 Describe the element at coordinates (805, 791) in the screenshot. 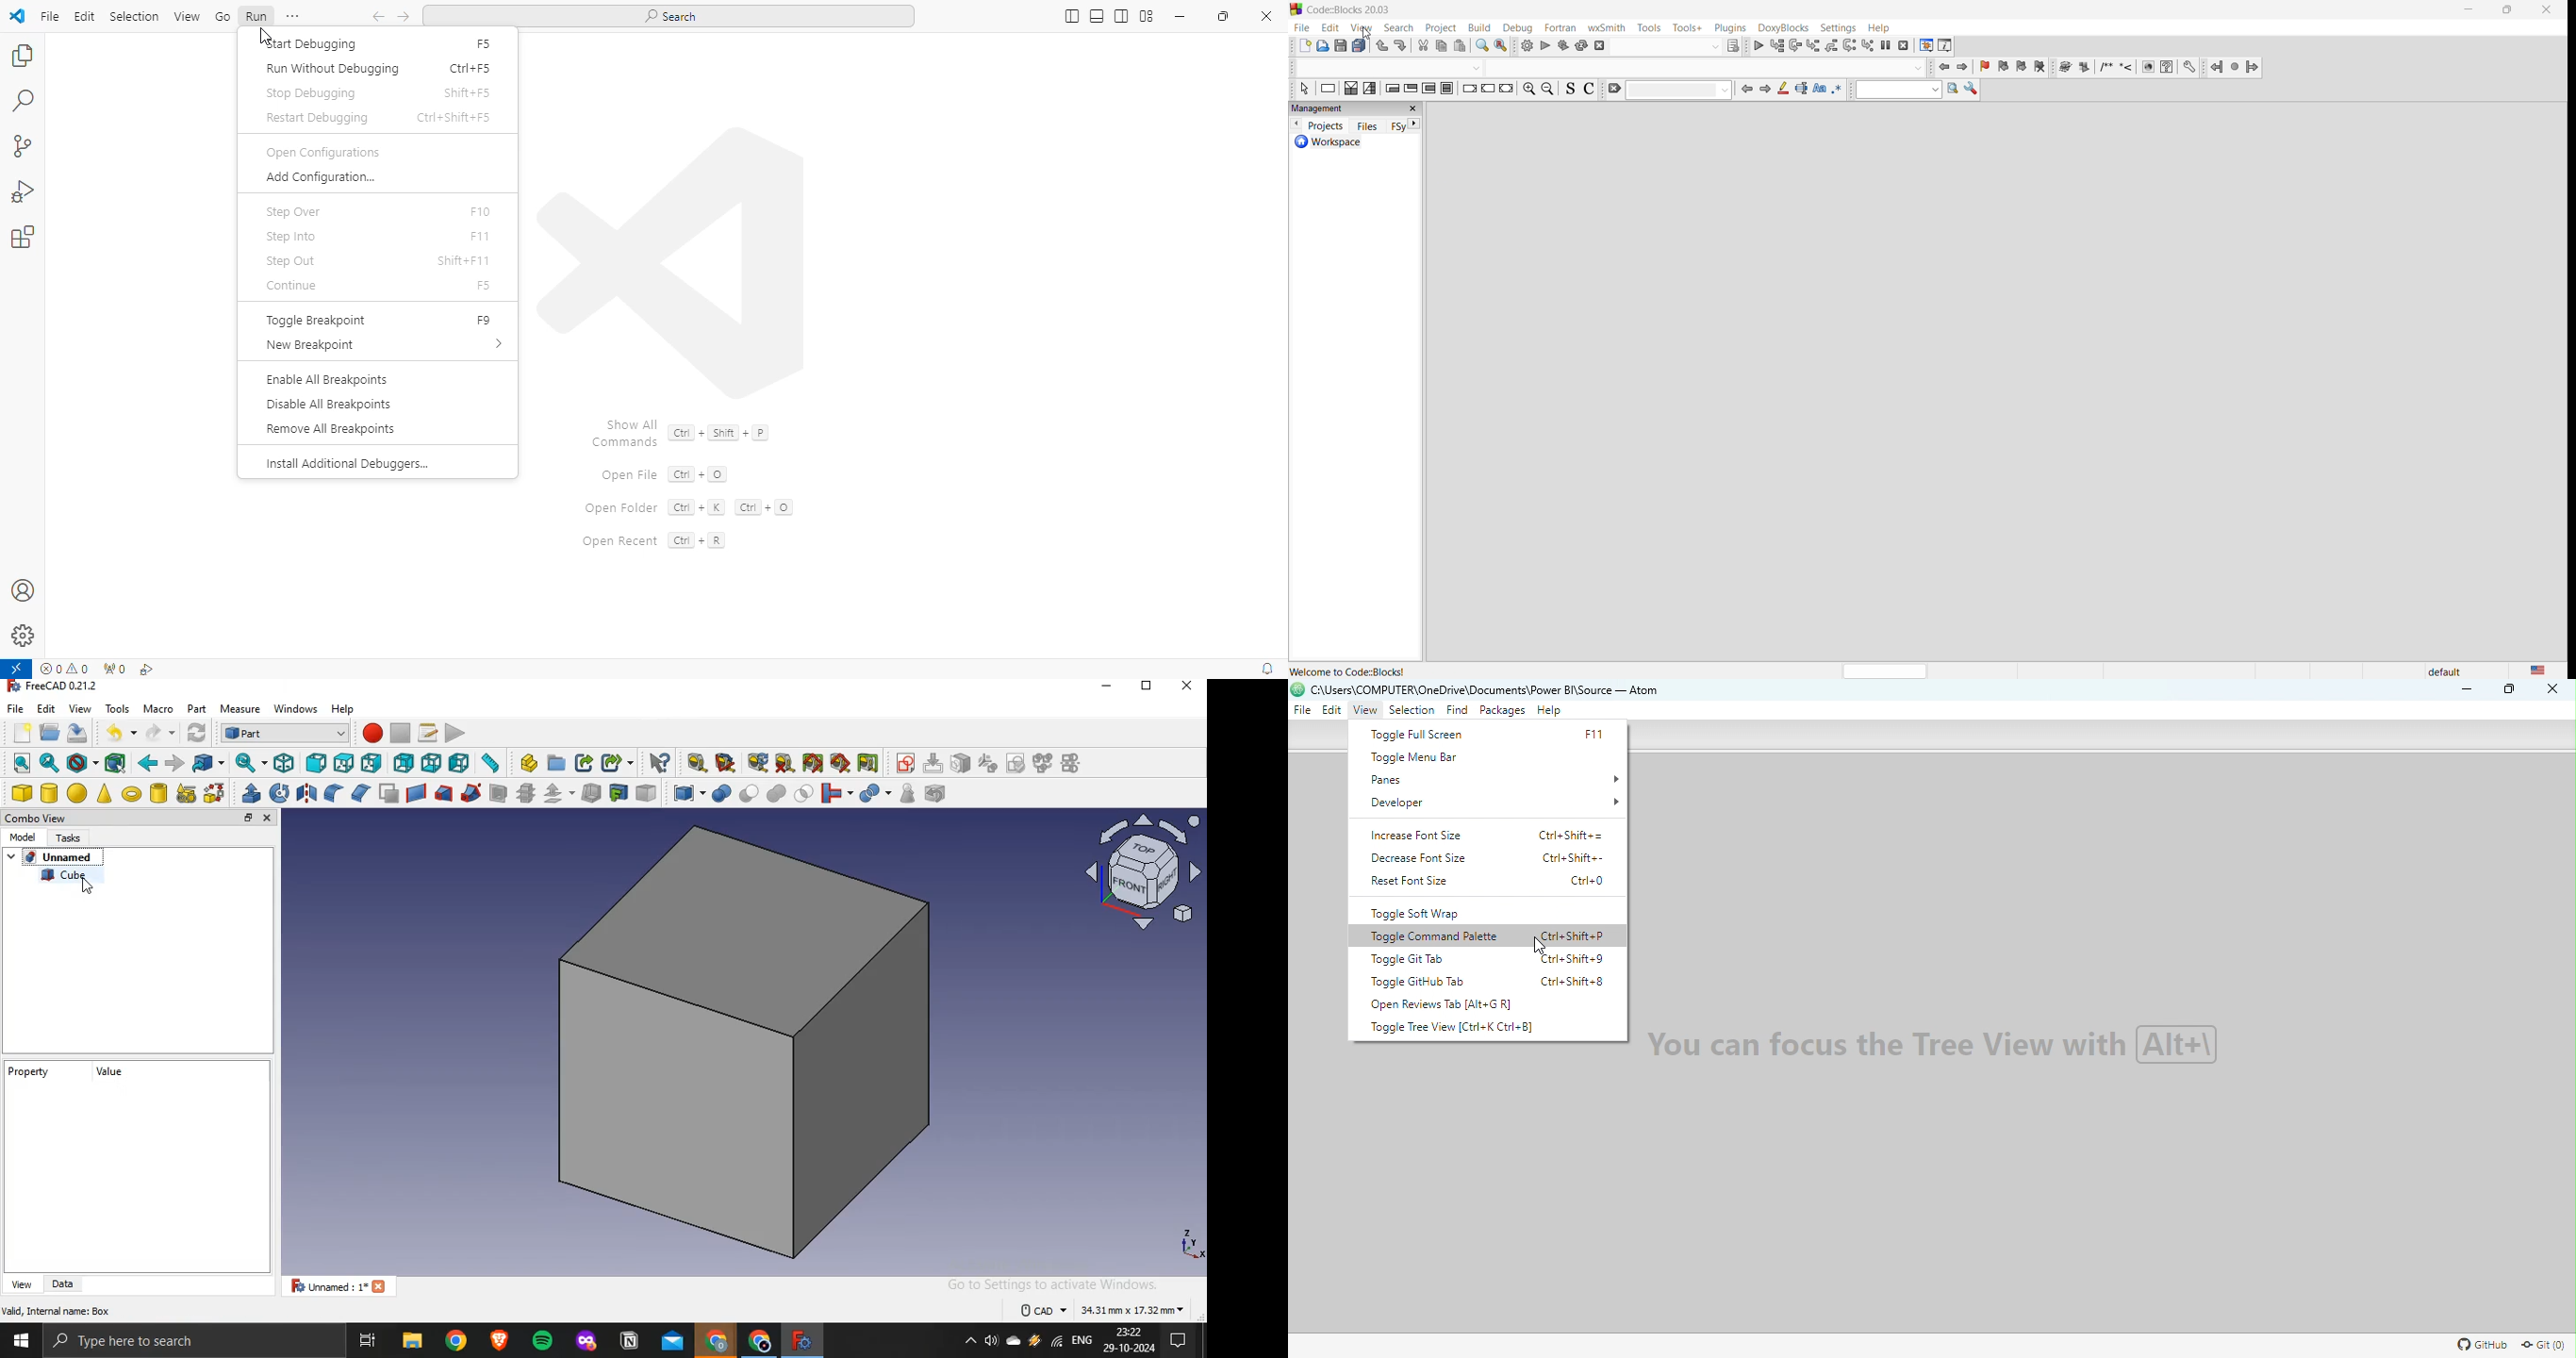

I see `intersection` at that location.